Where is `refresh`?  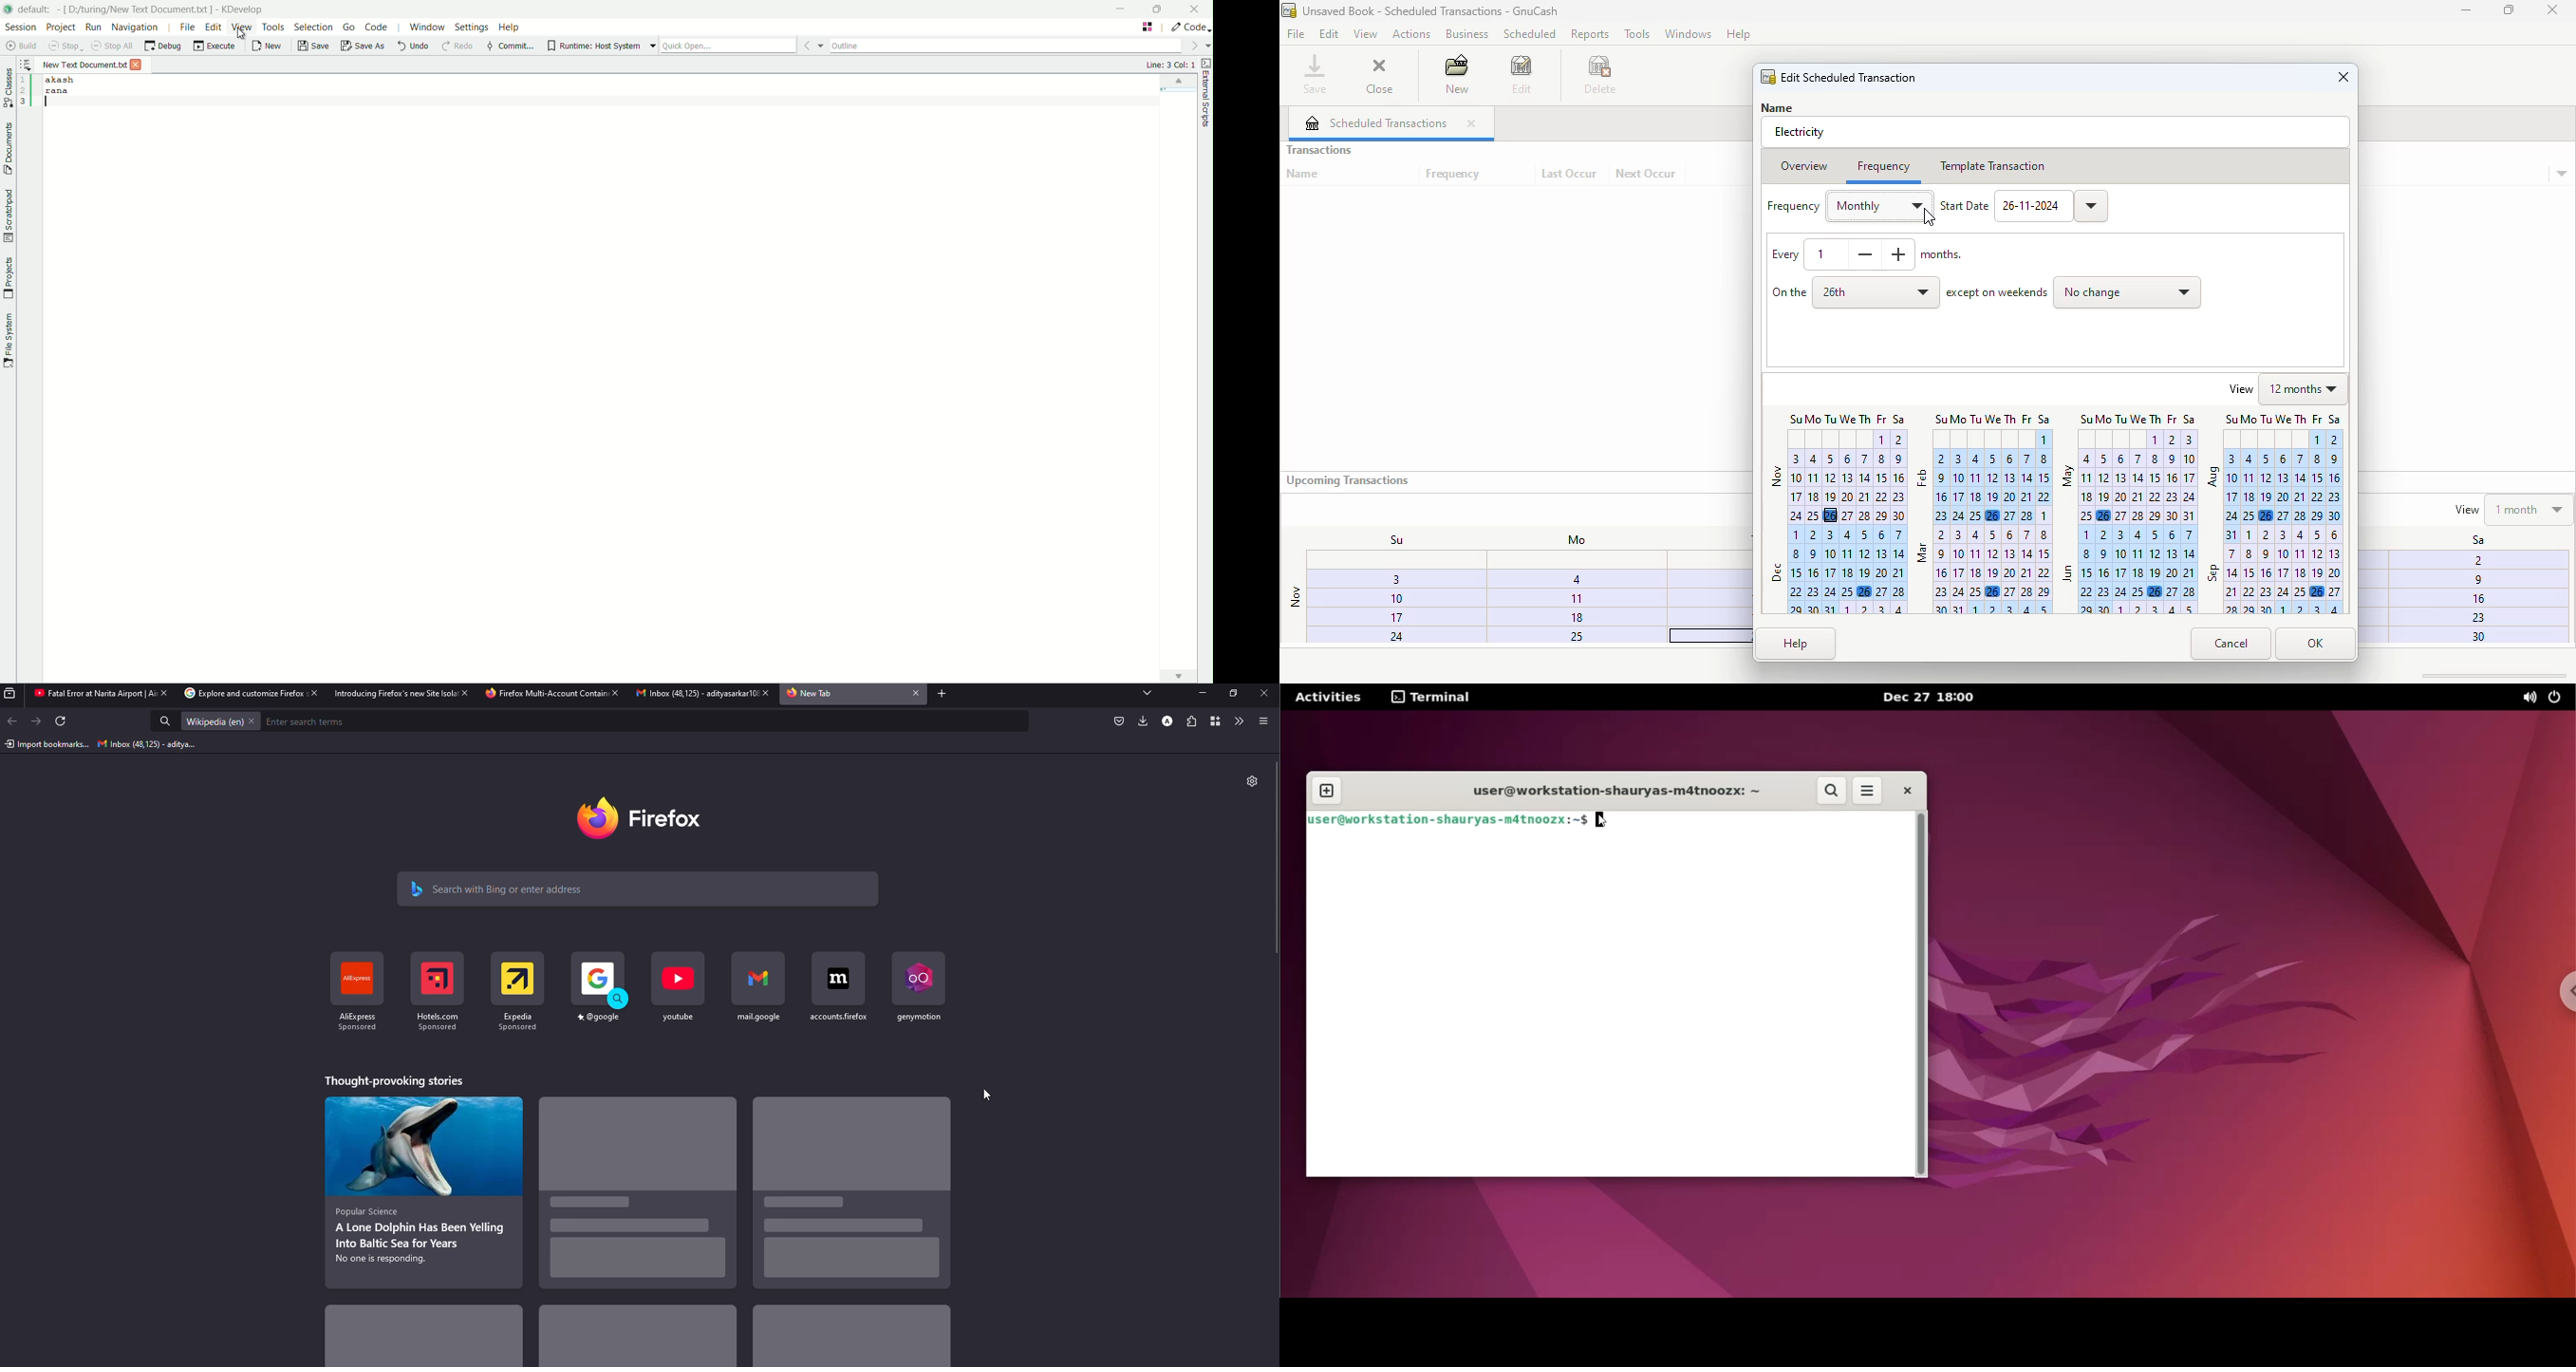
refresh is located at coordinates (62, 722).